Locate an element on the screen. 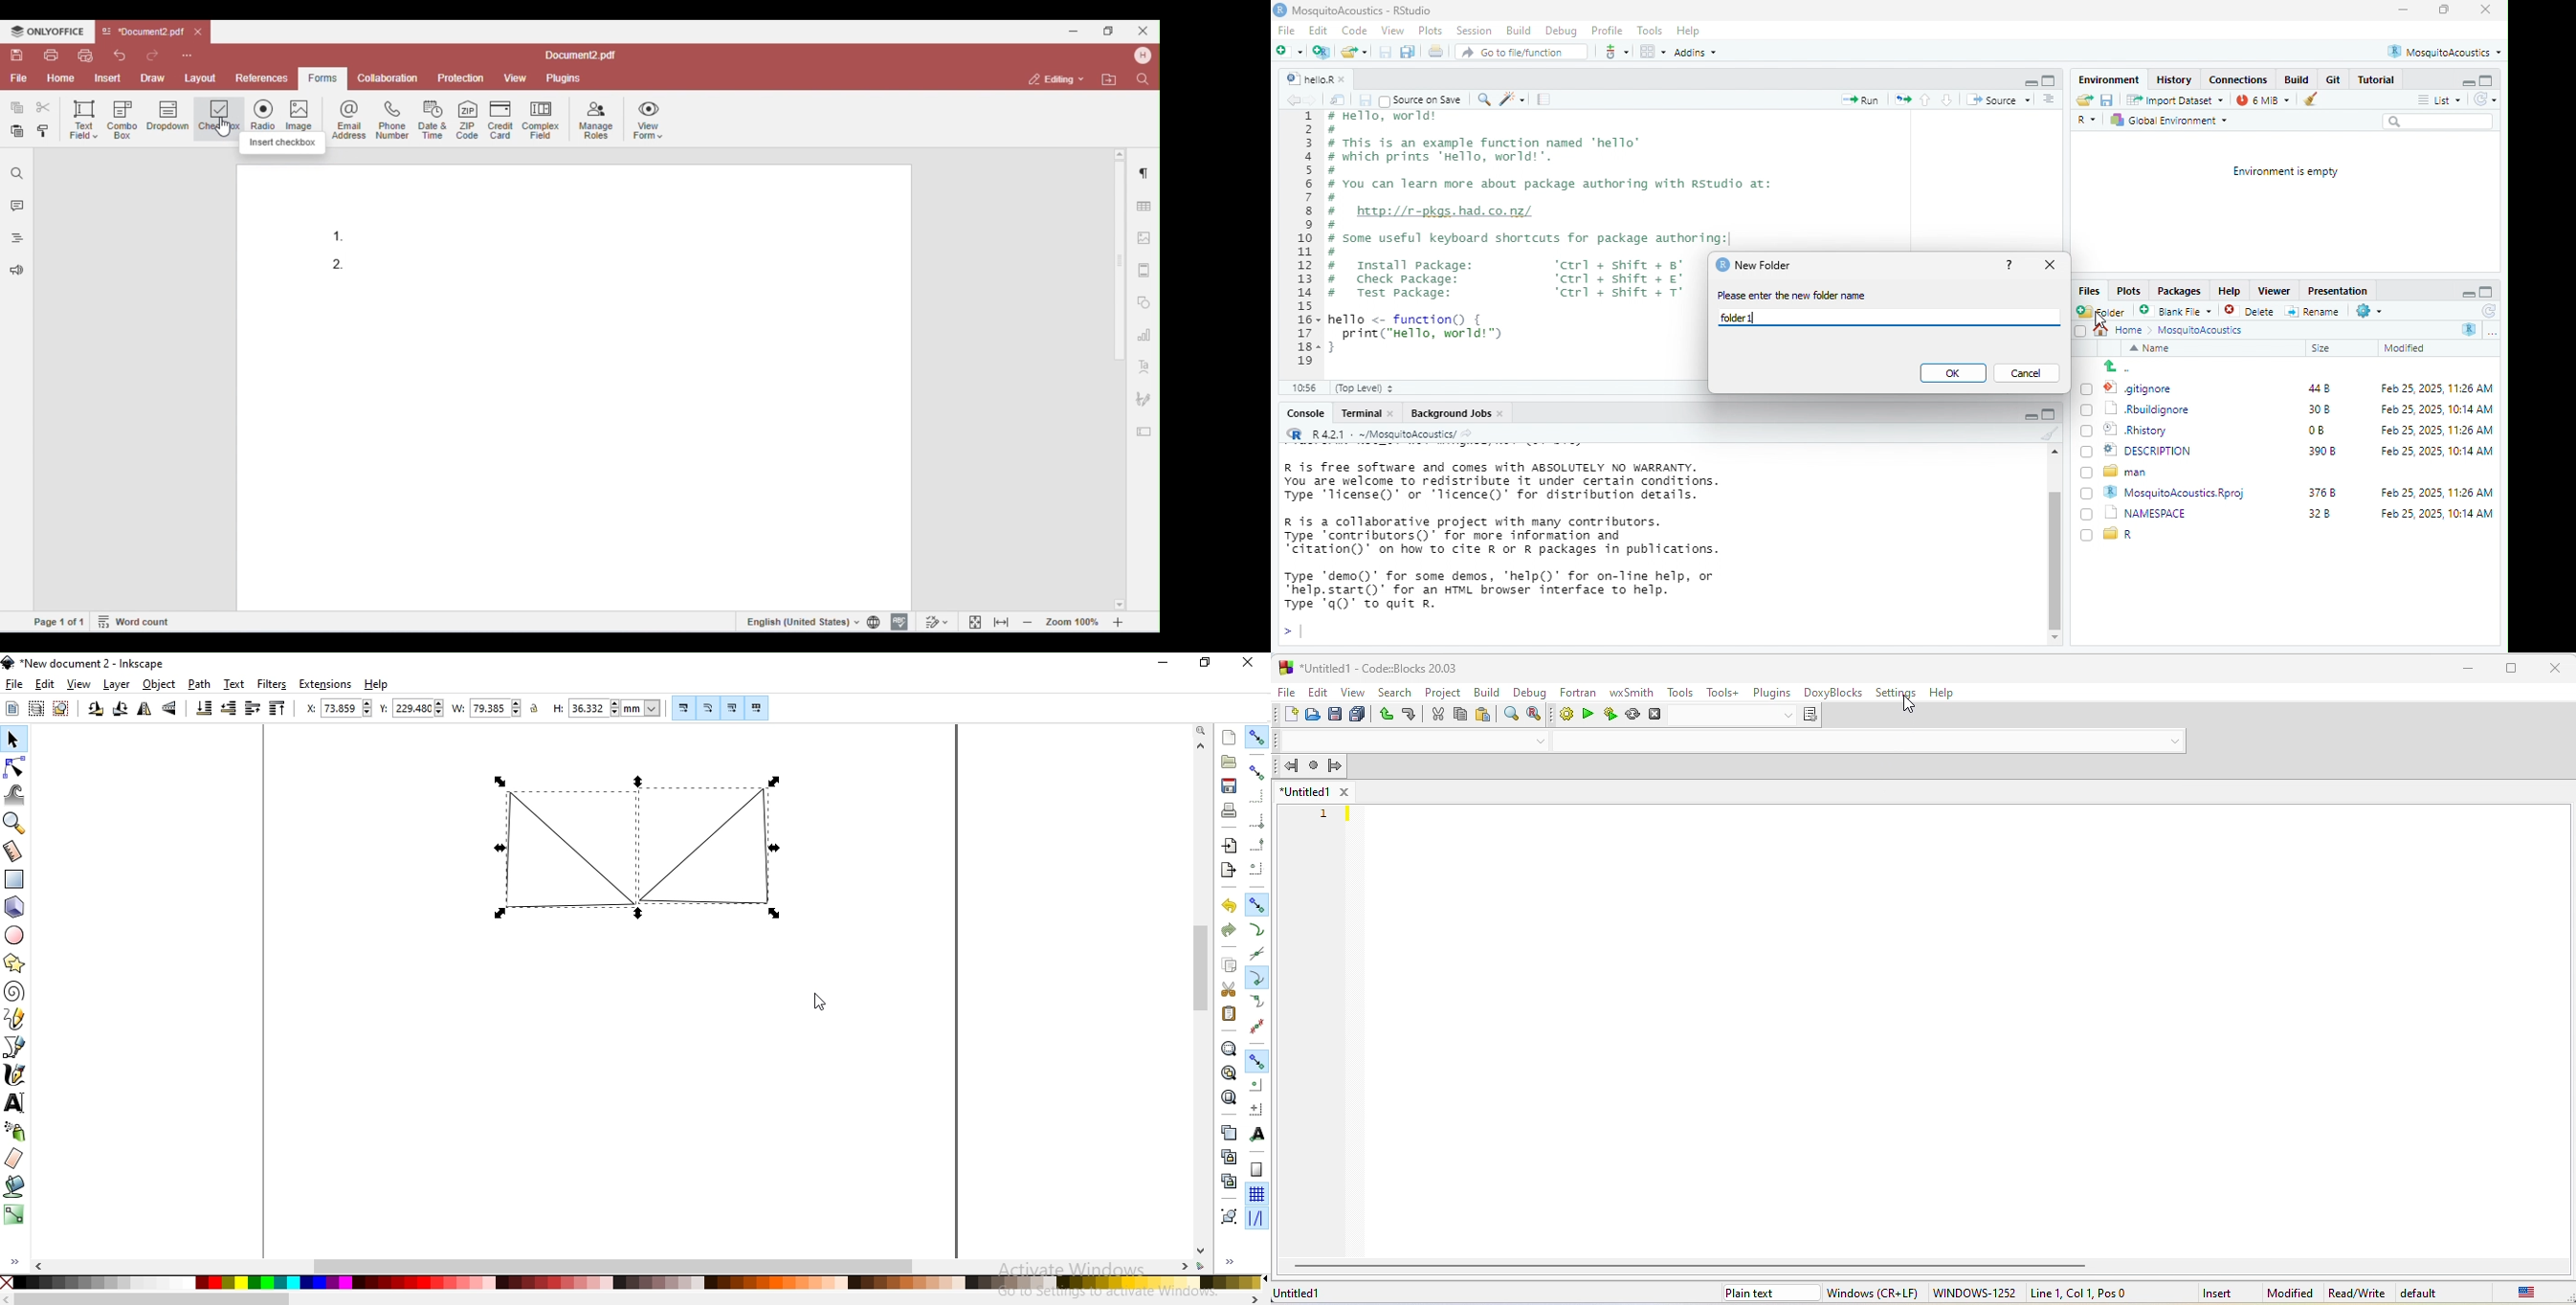  snap smooth nodes is located at coordinates (1260, 1000).